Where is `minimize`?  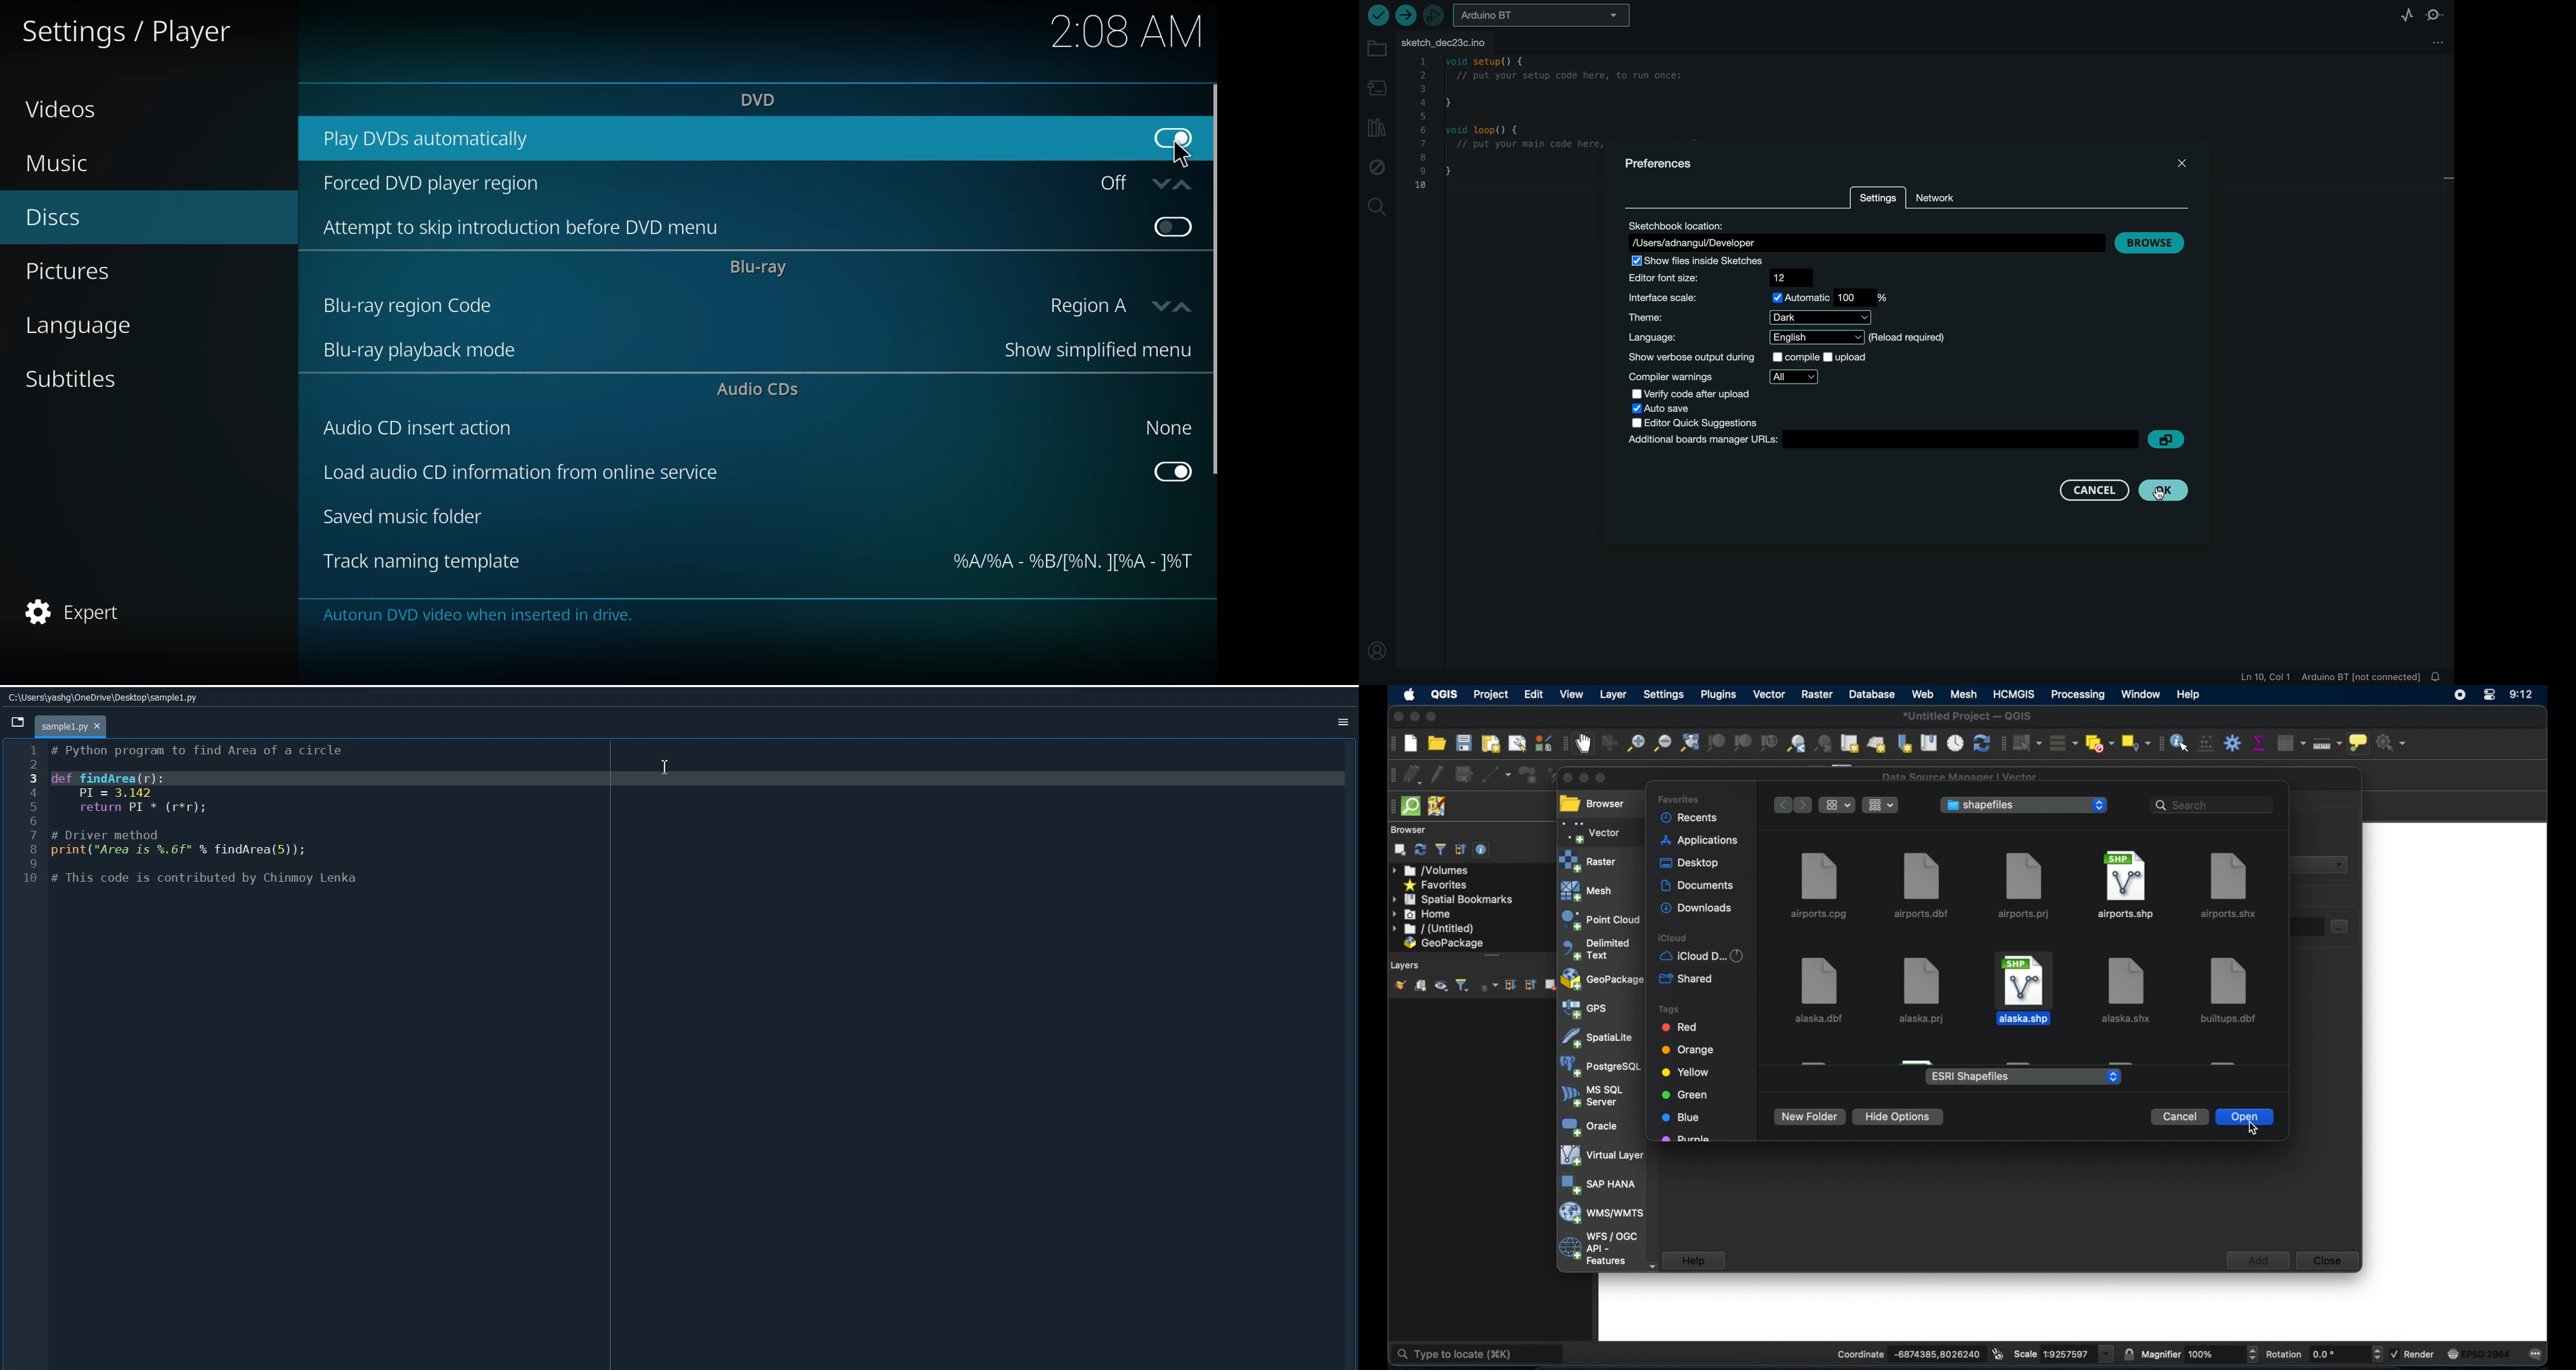 minimize is located at coordinates (1585, 779).